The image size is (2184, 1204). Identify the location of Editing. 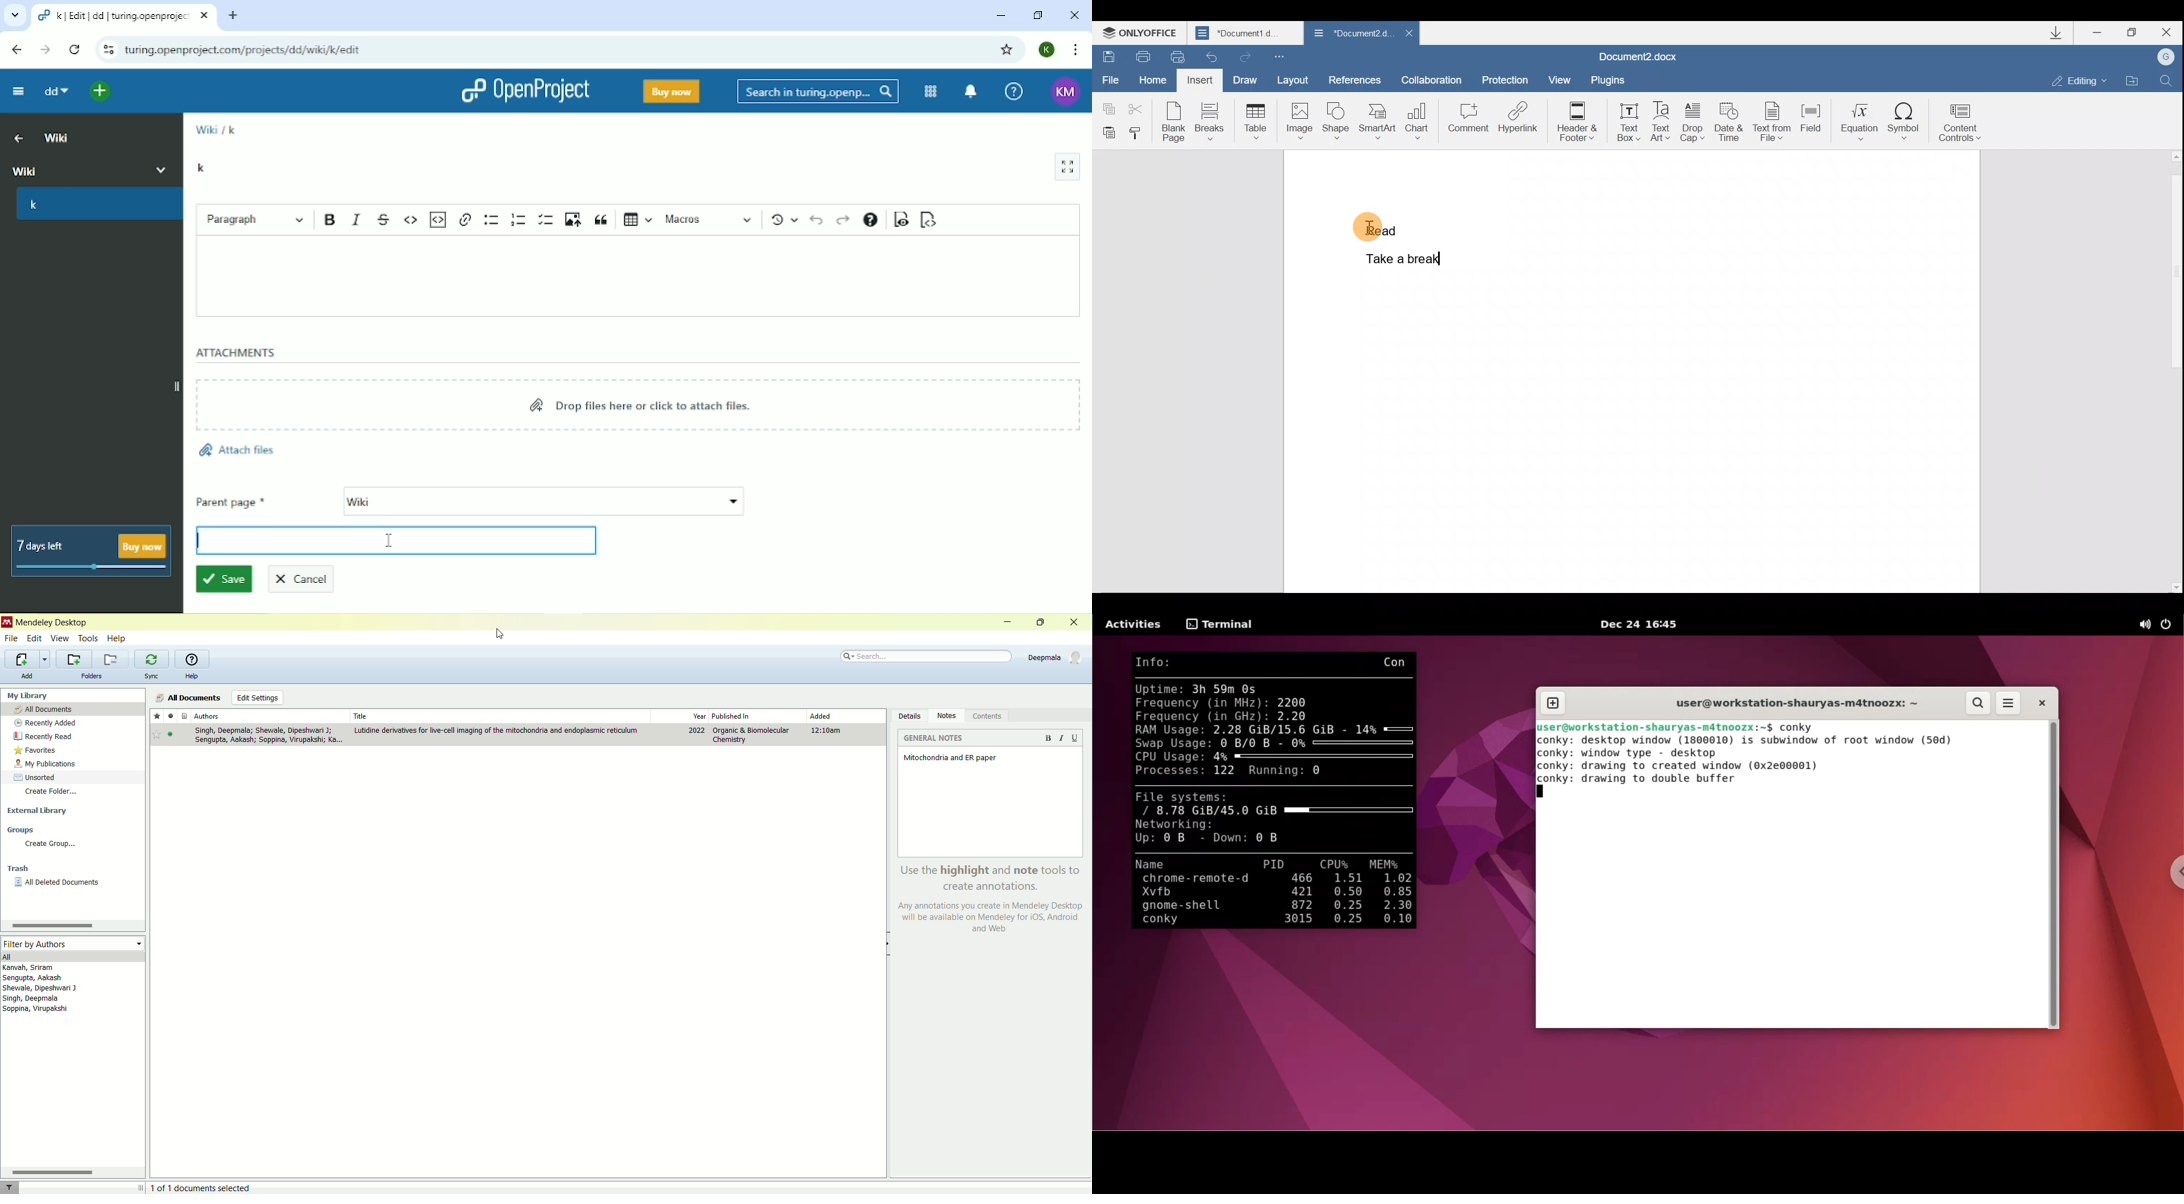
(2083, 81).